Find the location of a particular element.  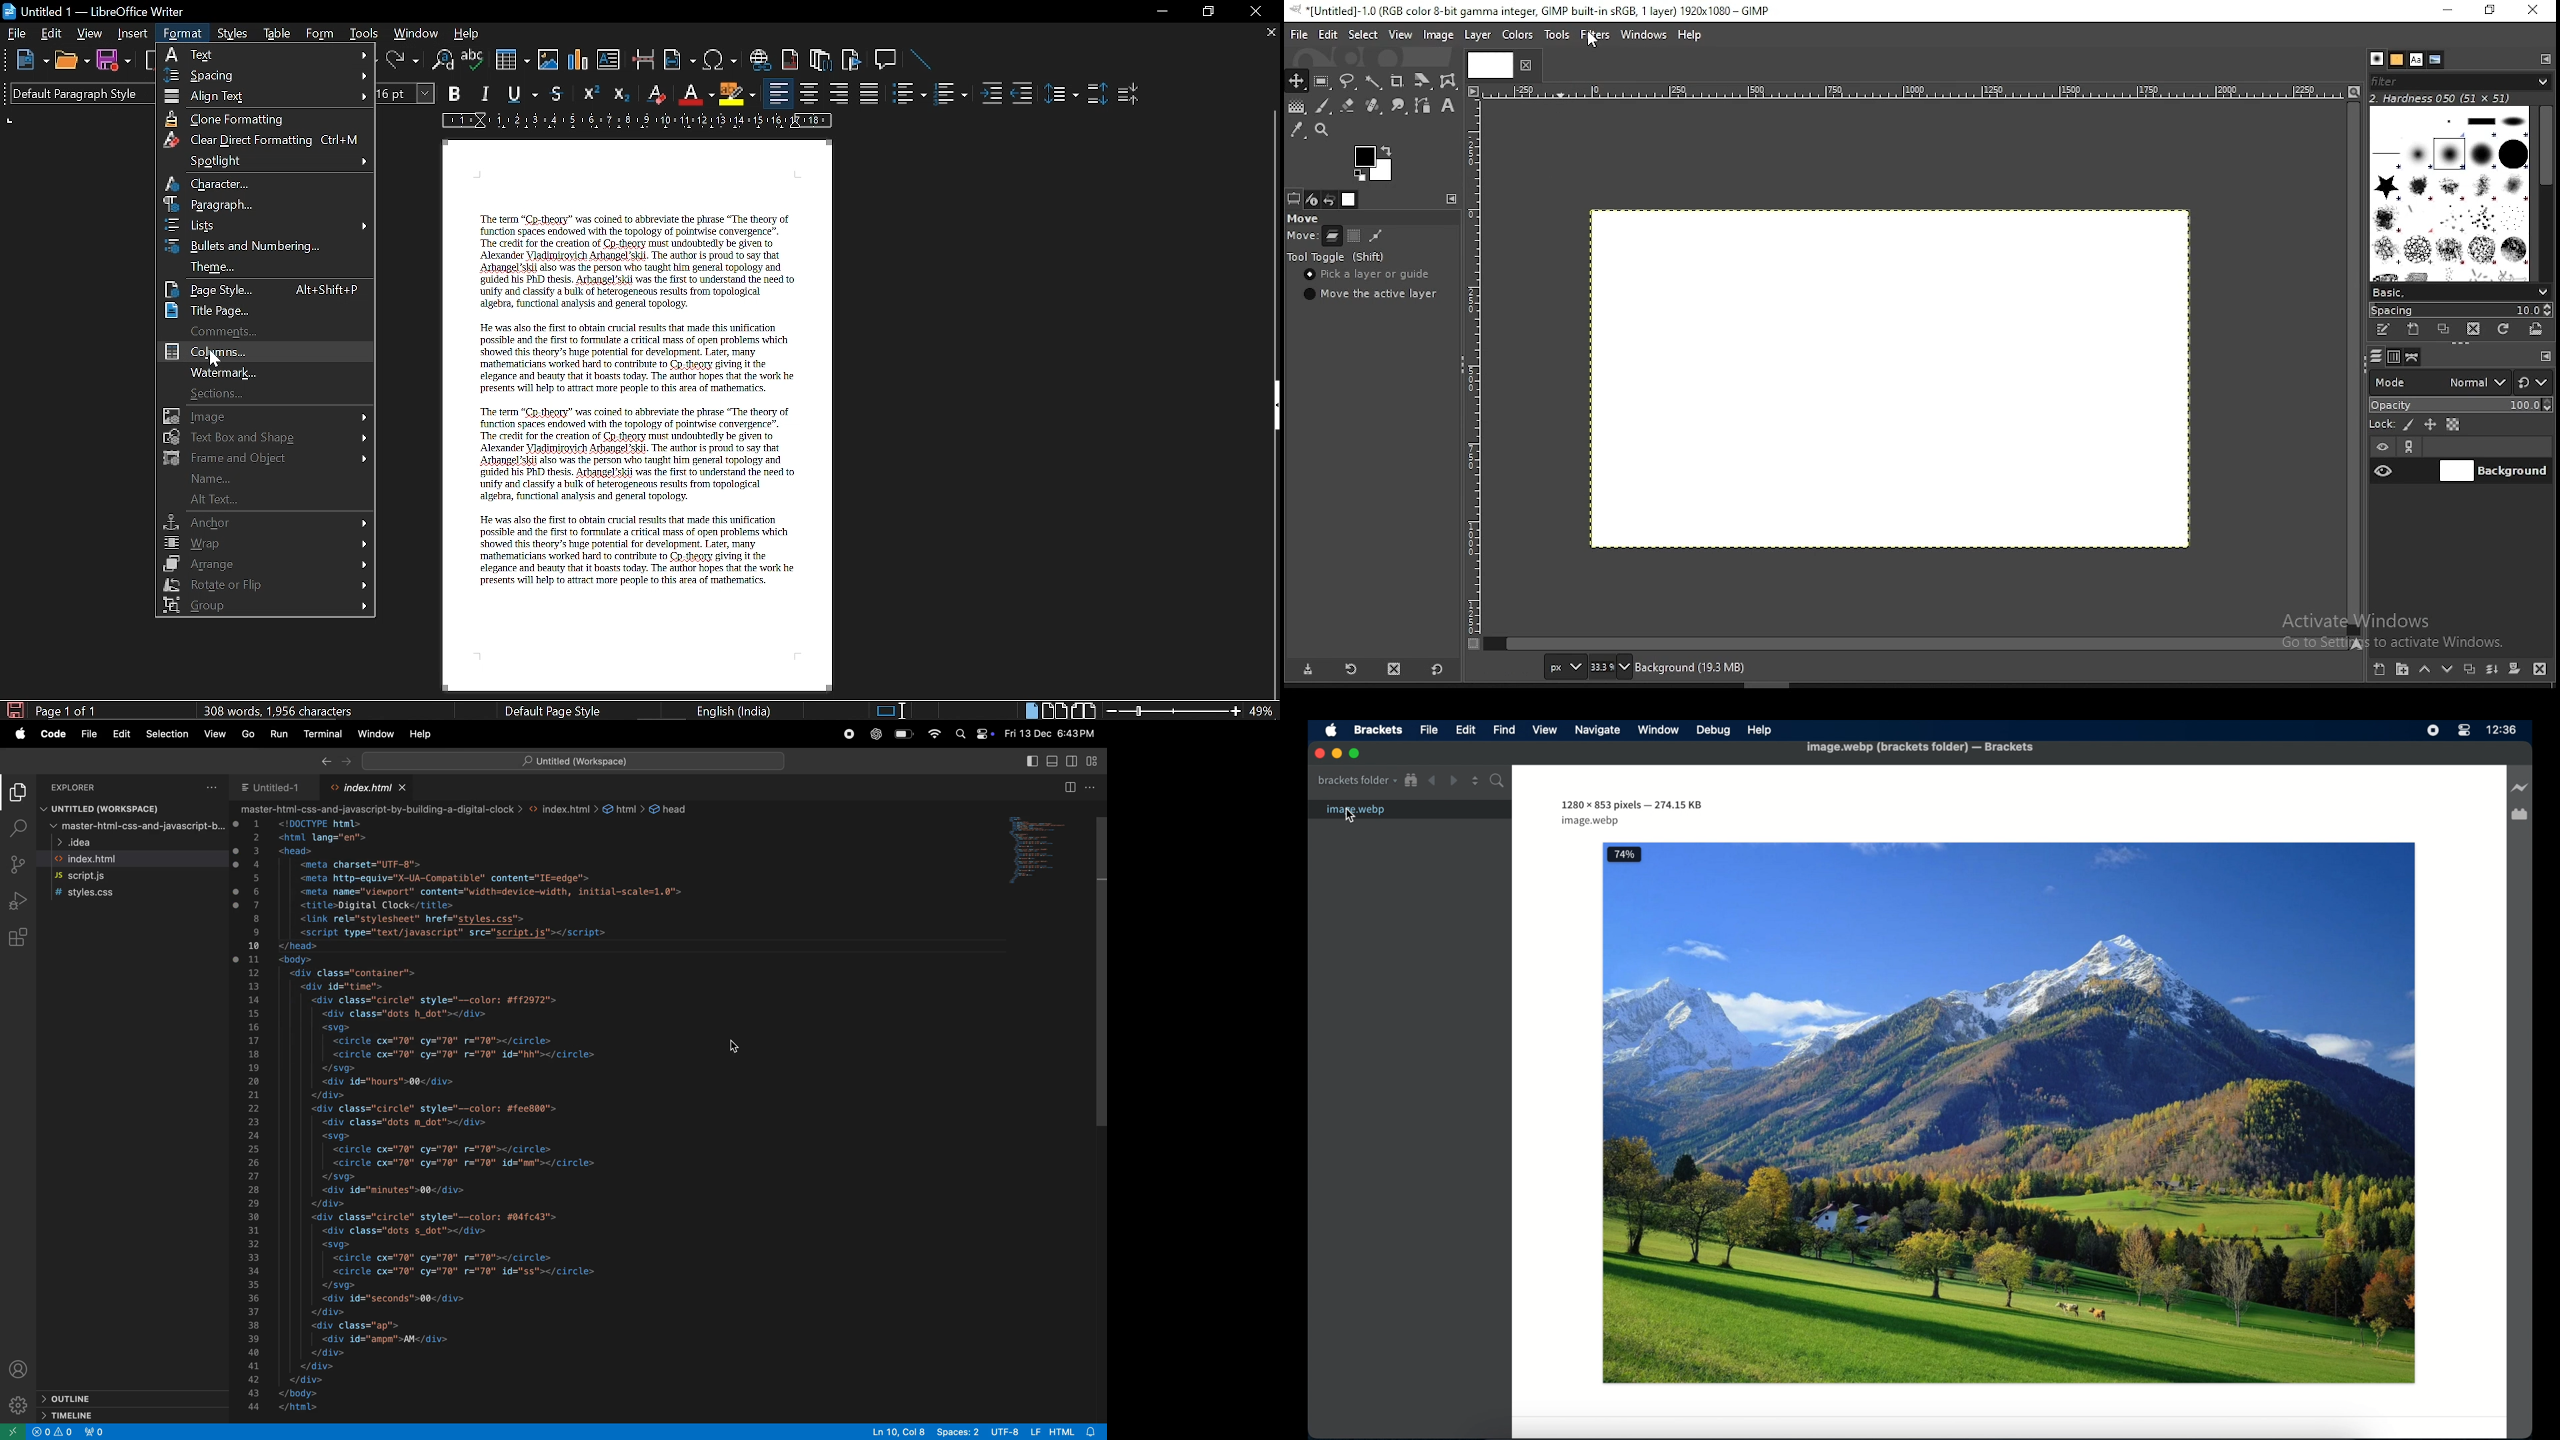

brackets folder is located at coordinates (1357, 781).